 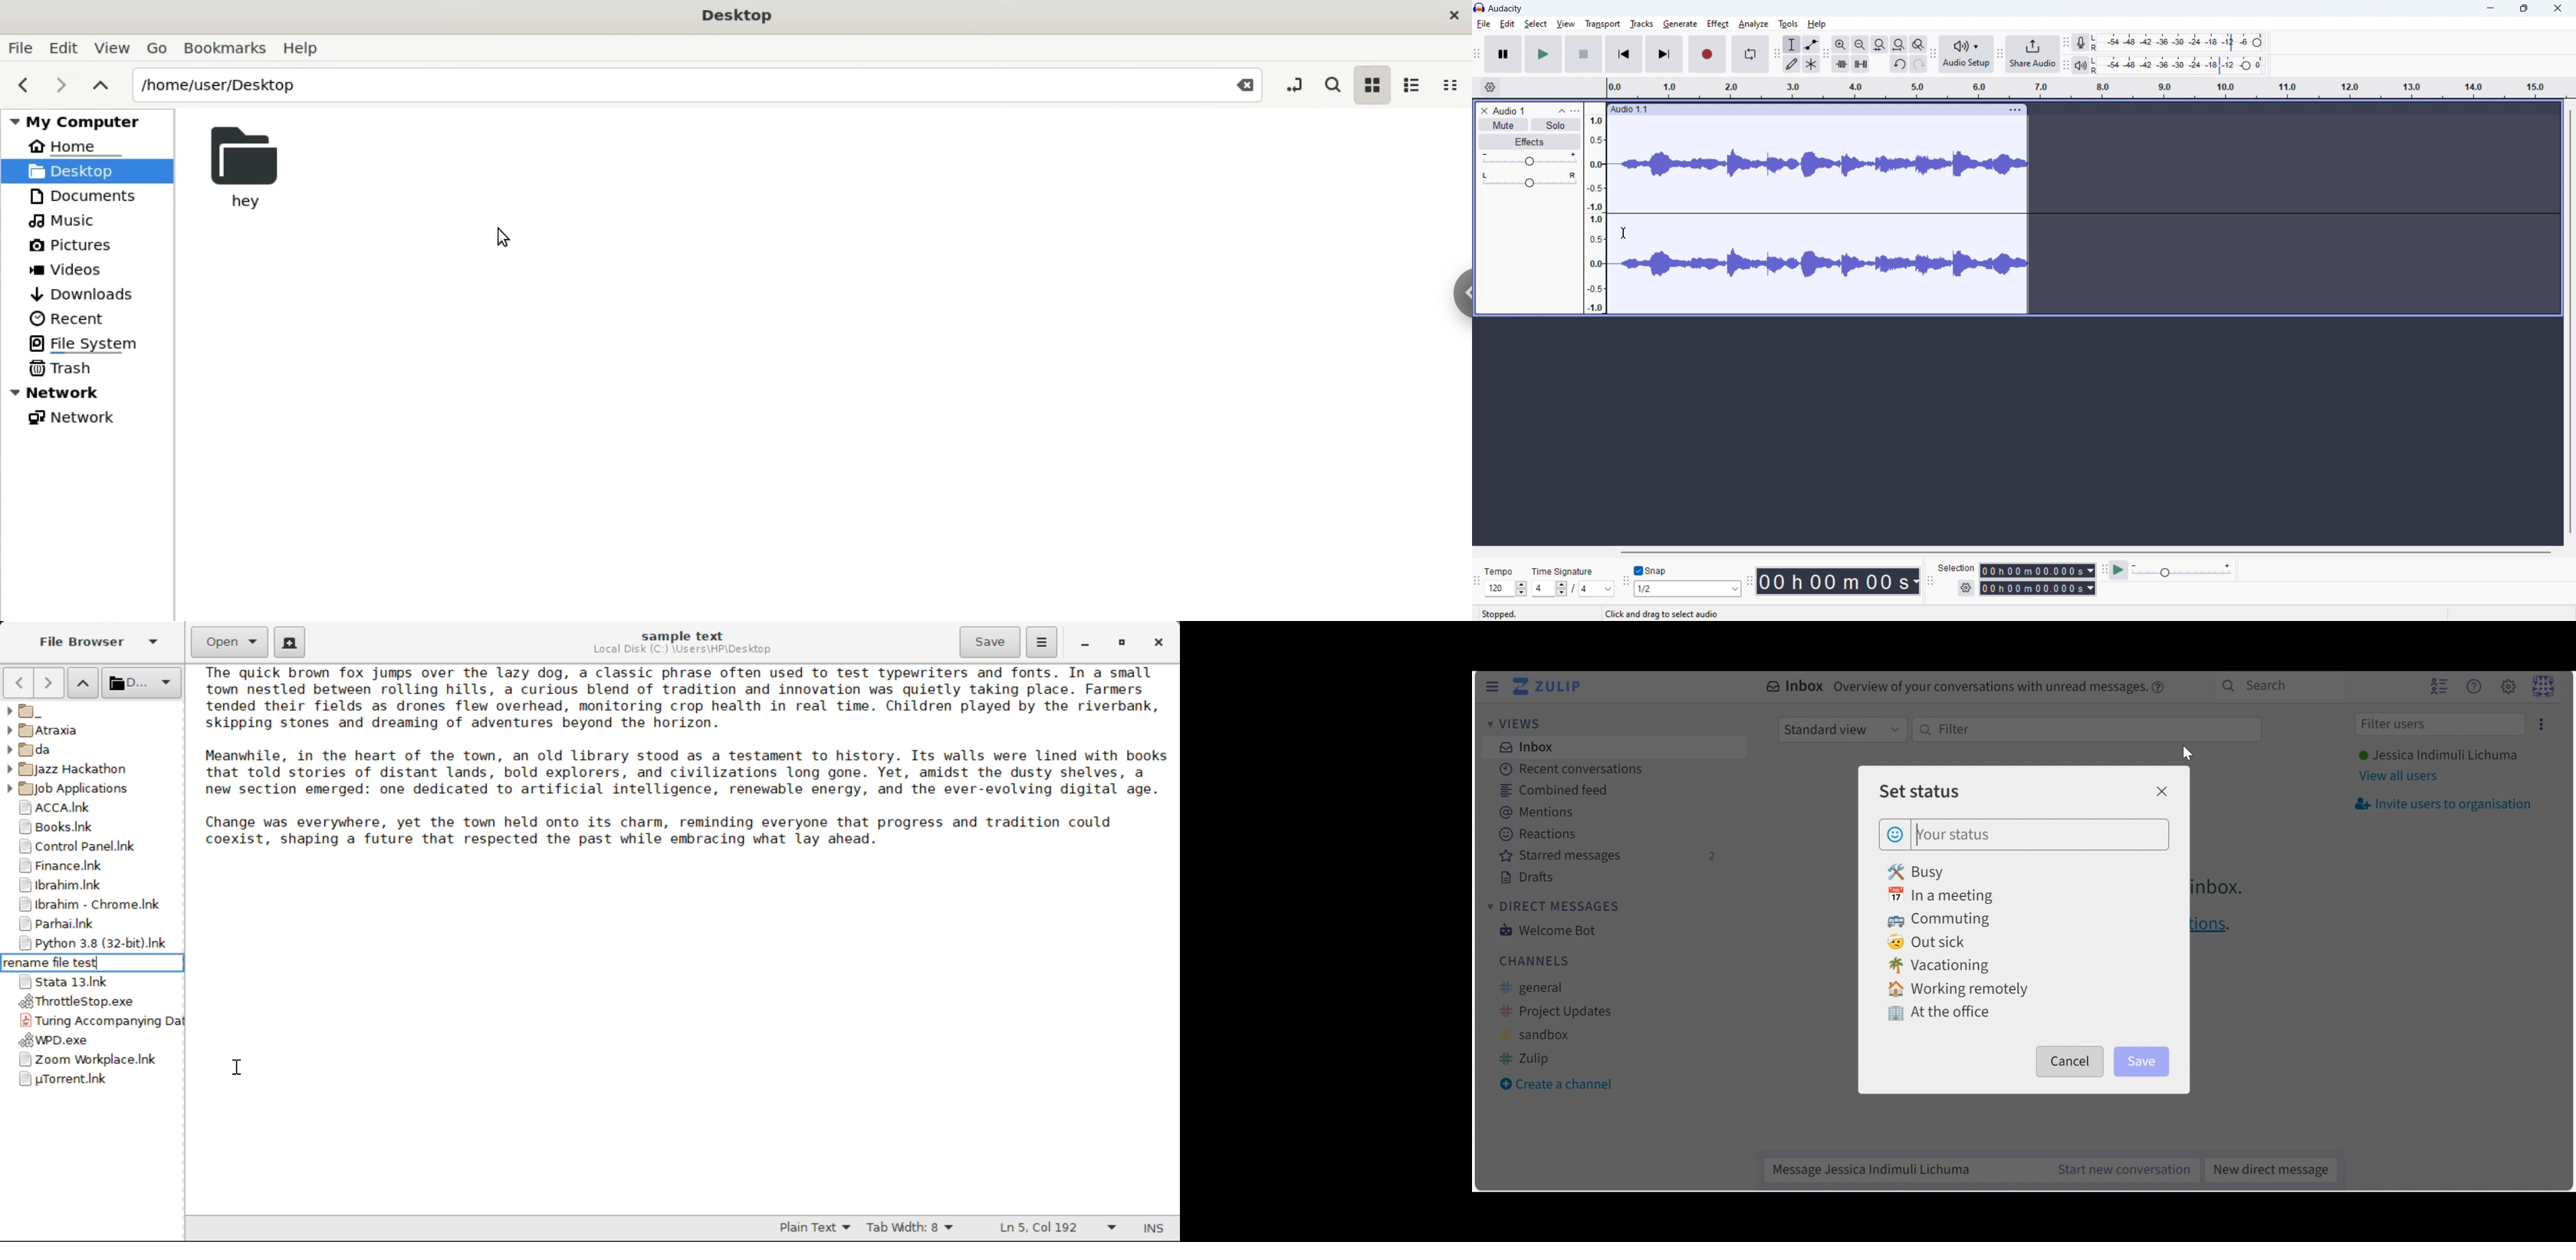 What do you see at coordinates (2570, 321) in the screenshot?
I see `vertical scrollbar` at bounding box center [2570, 321].